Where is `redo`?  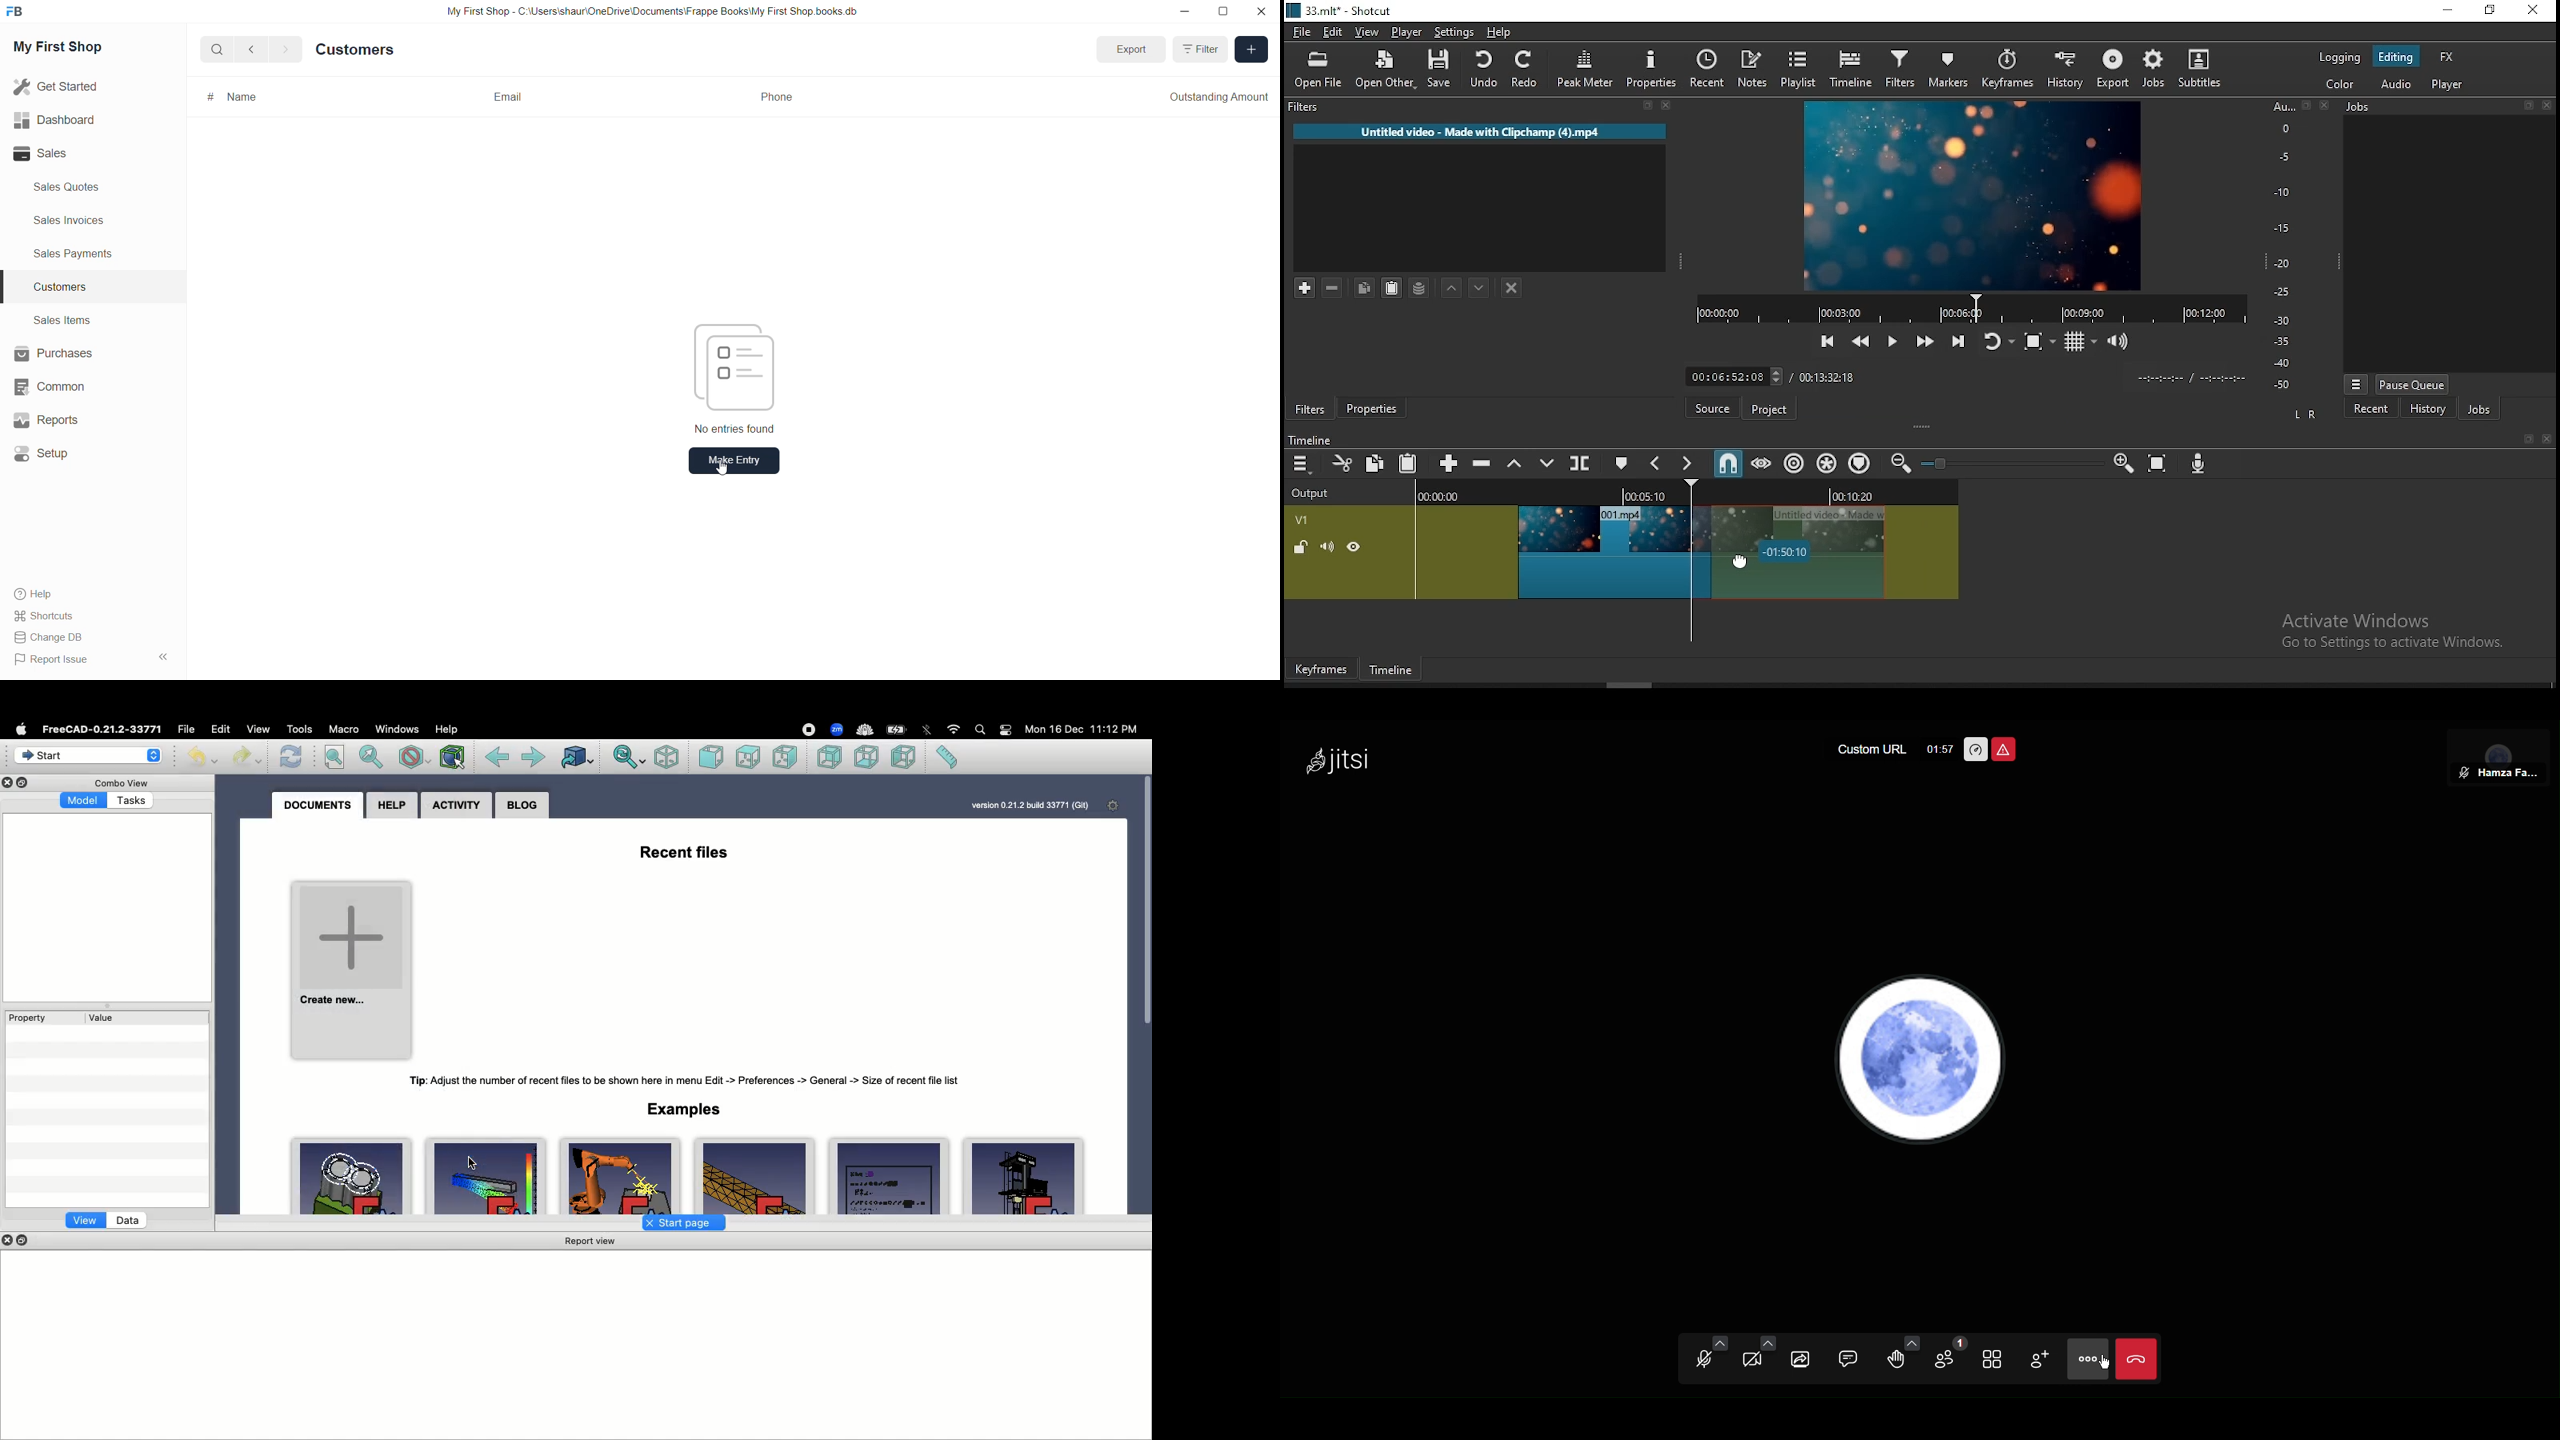
redo is located at coordinates (1528, 72).